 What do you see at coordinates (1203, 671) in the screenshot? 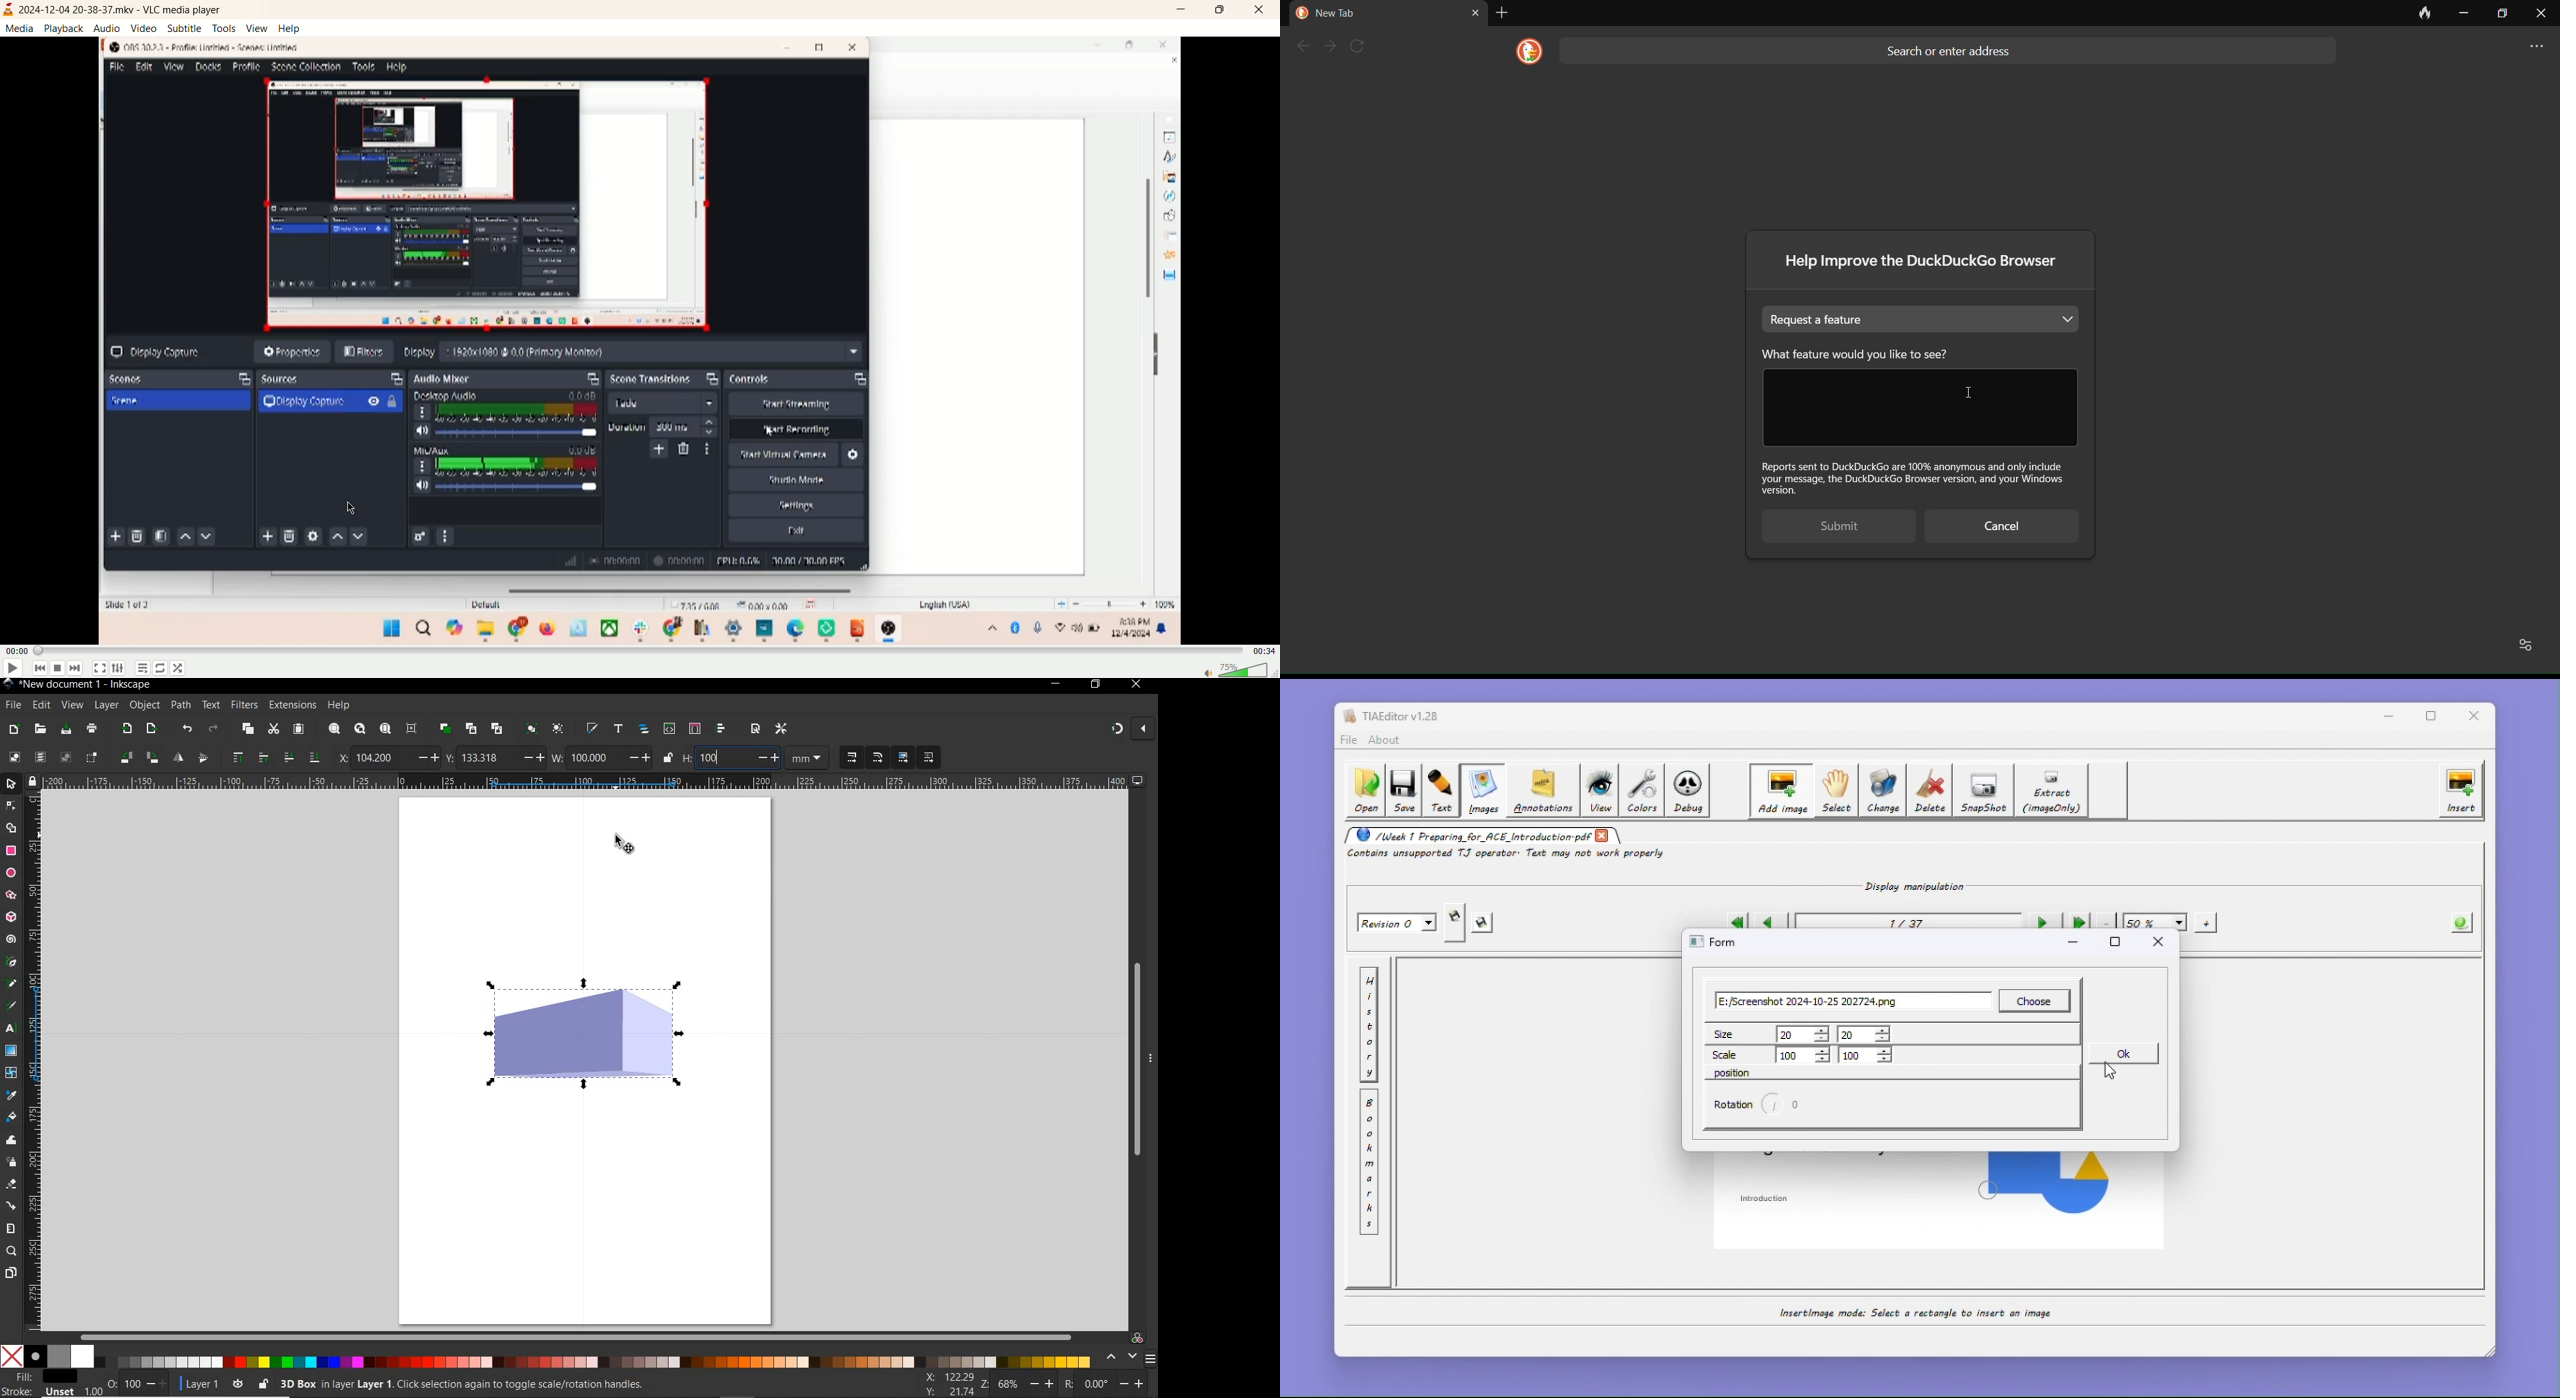
I see `mute` at bounding box center [1203, 671].